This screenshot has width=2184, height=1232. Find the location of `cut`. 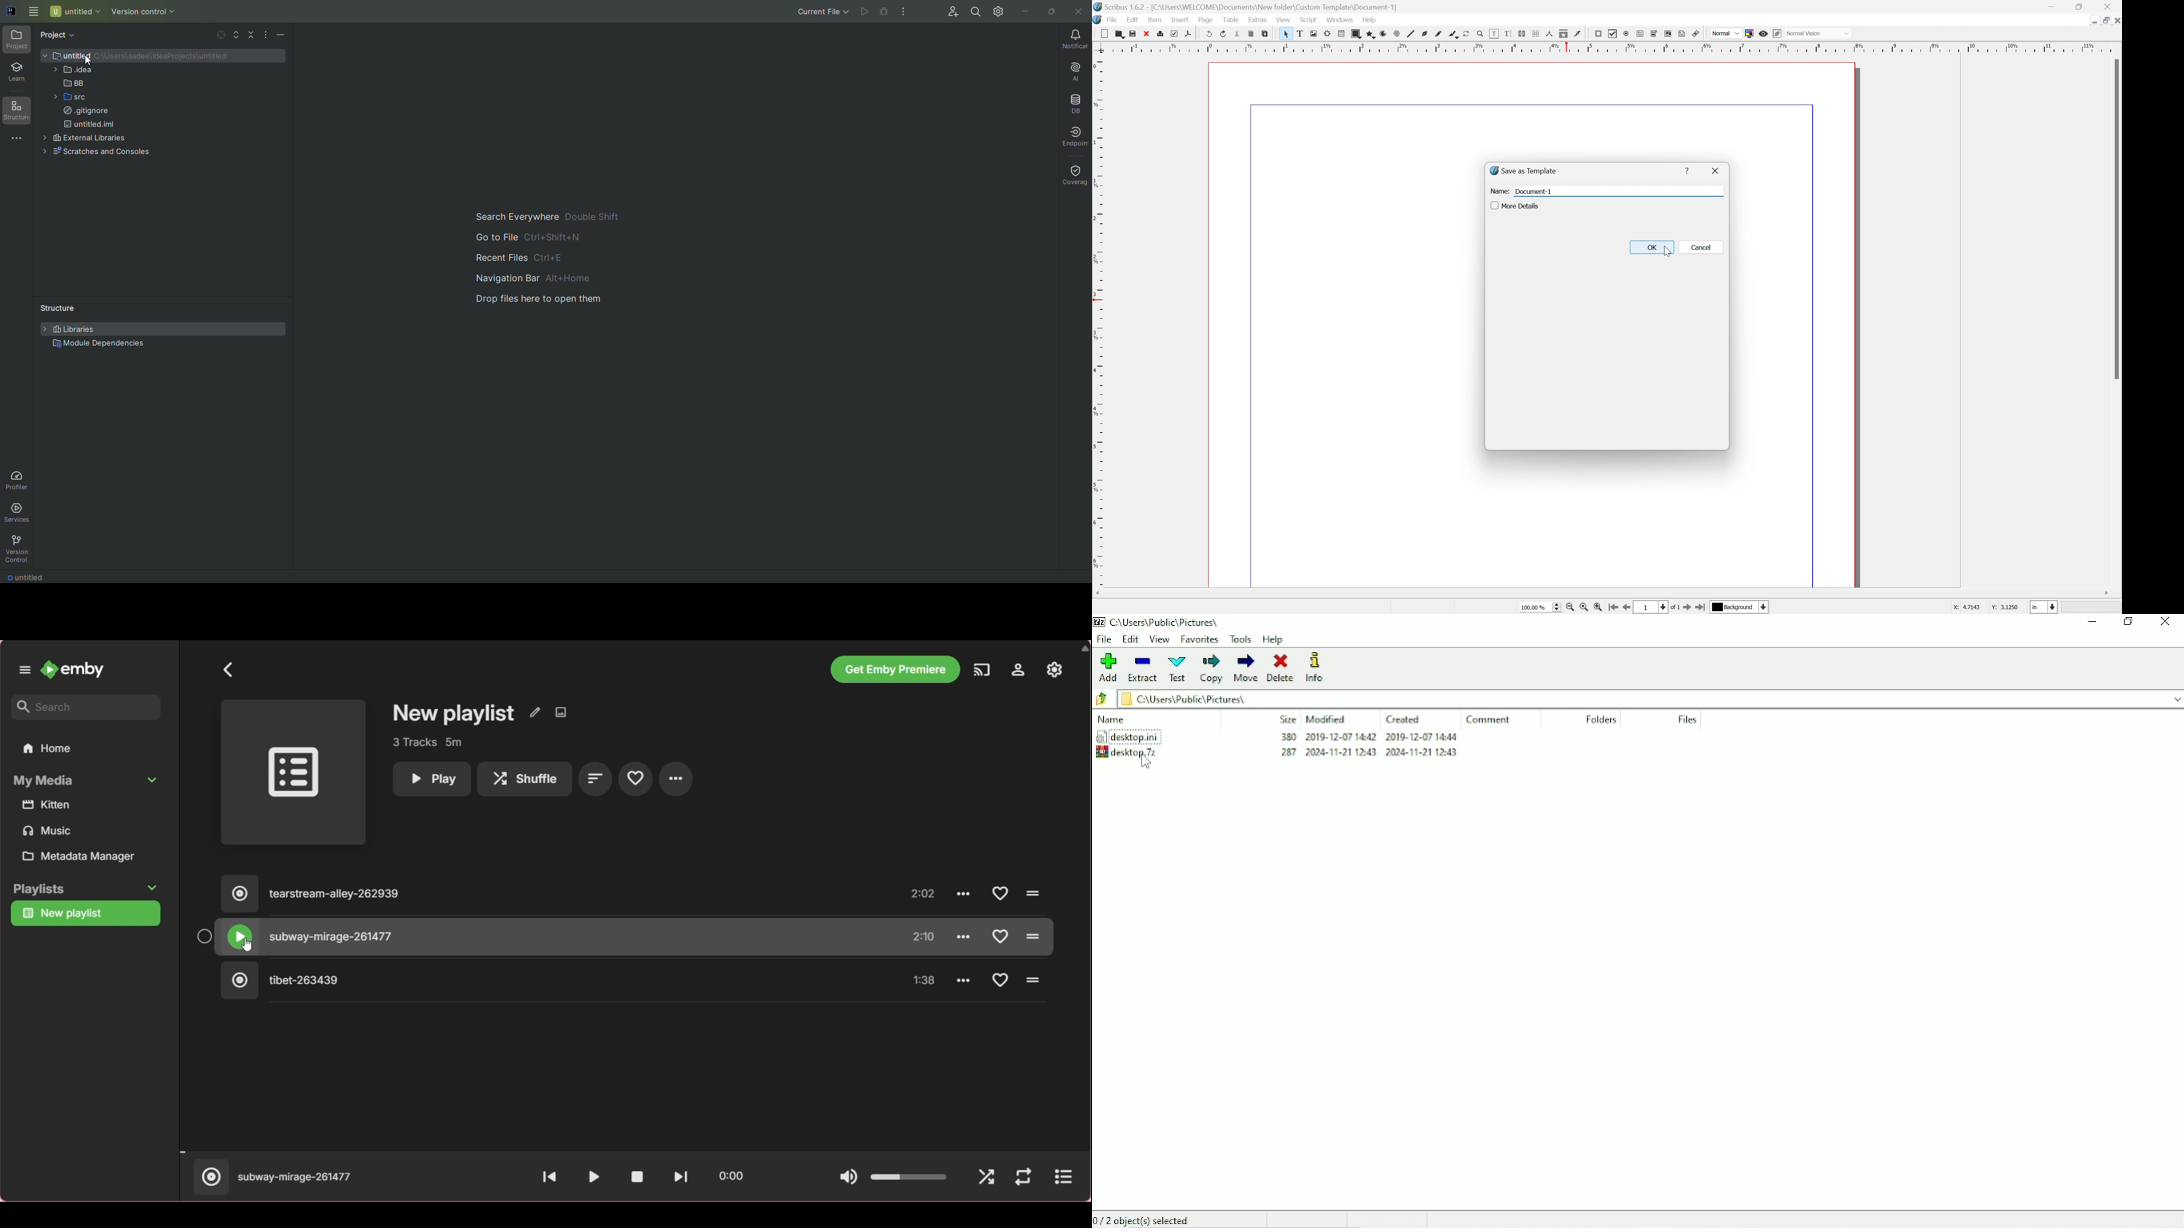

cut is located at coordinates (1234, 34).